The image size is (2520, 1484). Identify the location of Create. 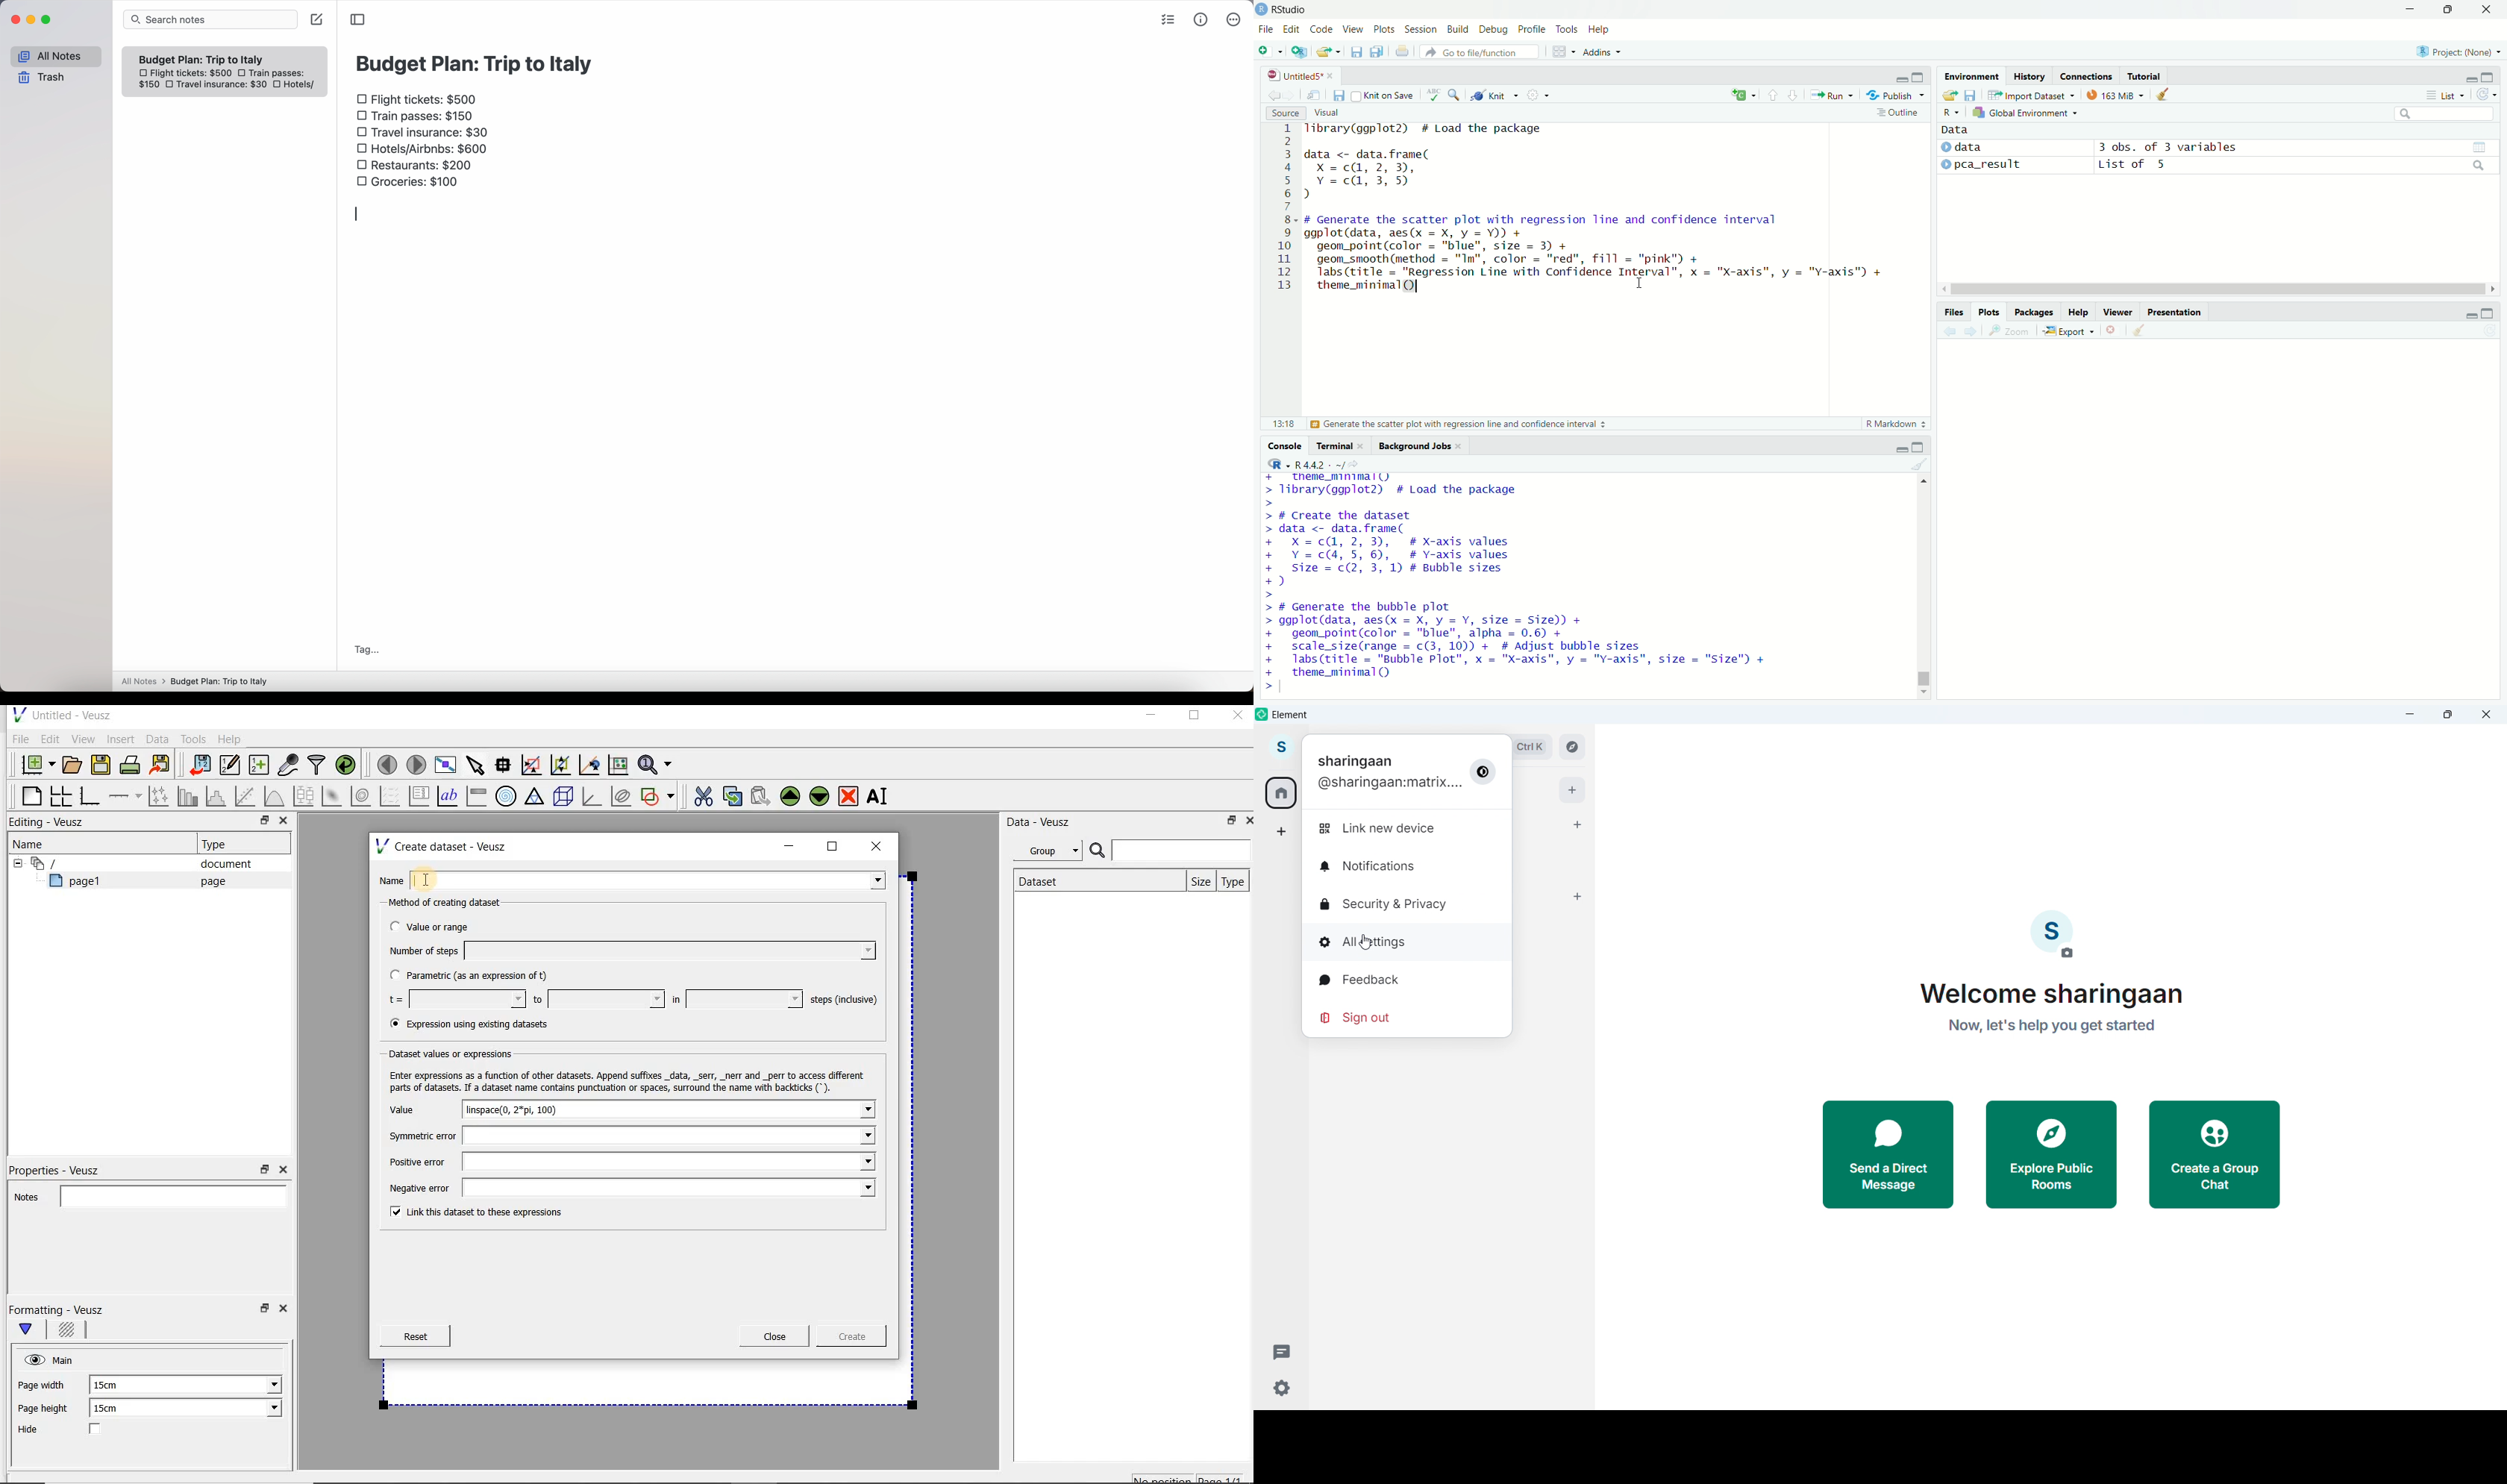
(847, 1339).